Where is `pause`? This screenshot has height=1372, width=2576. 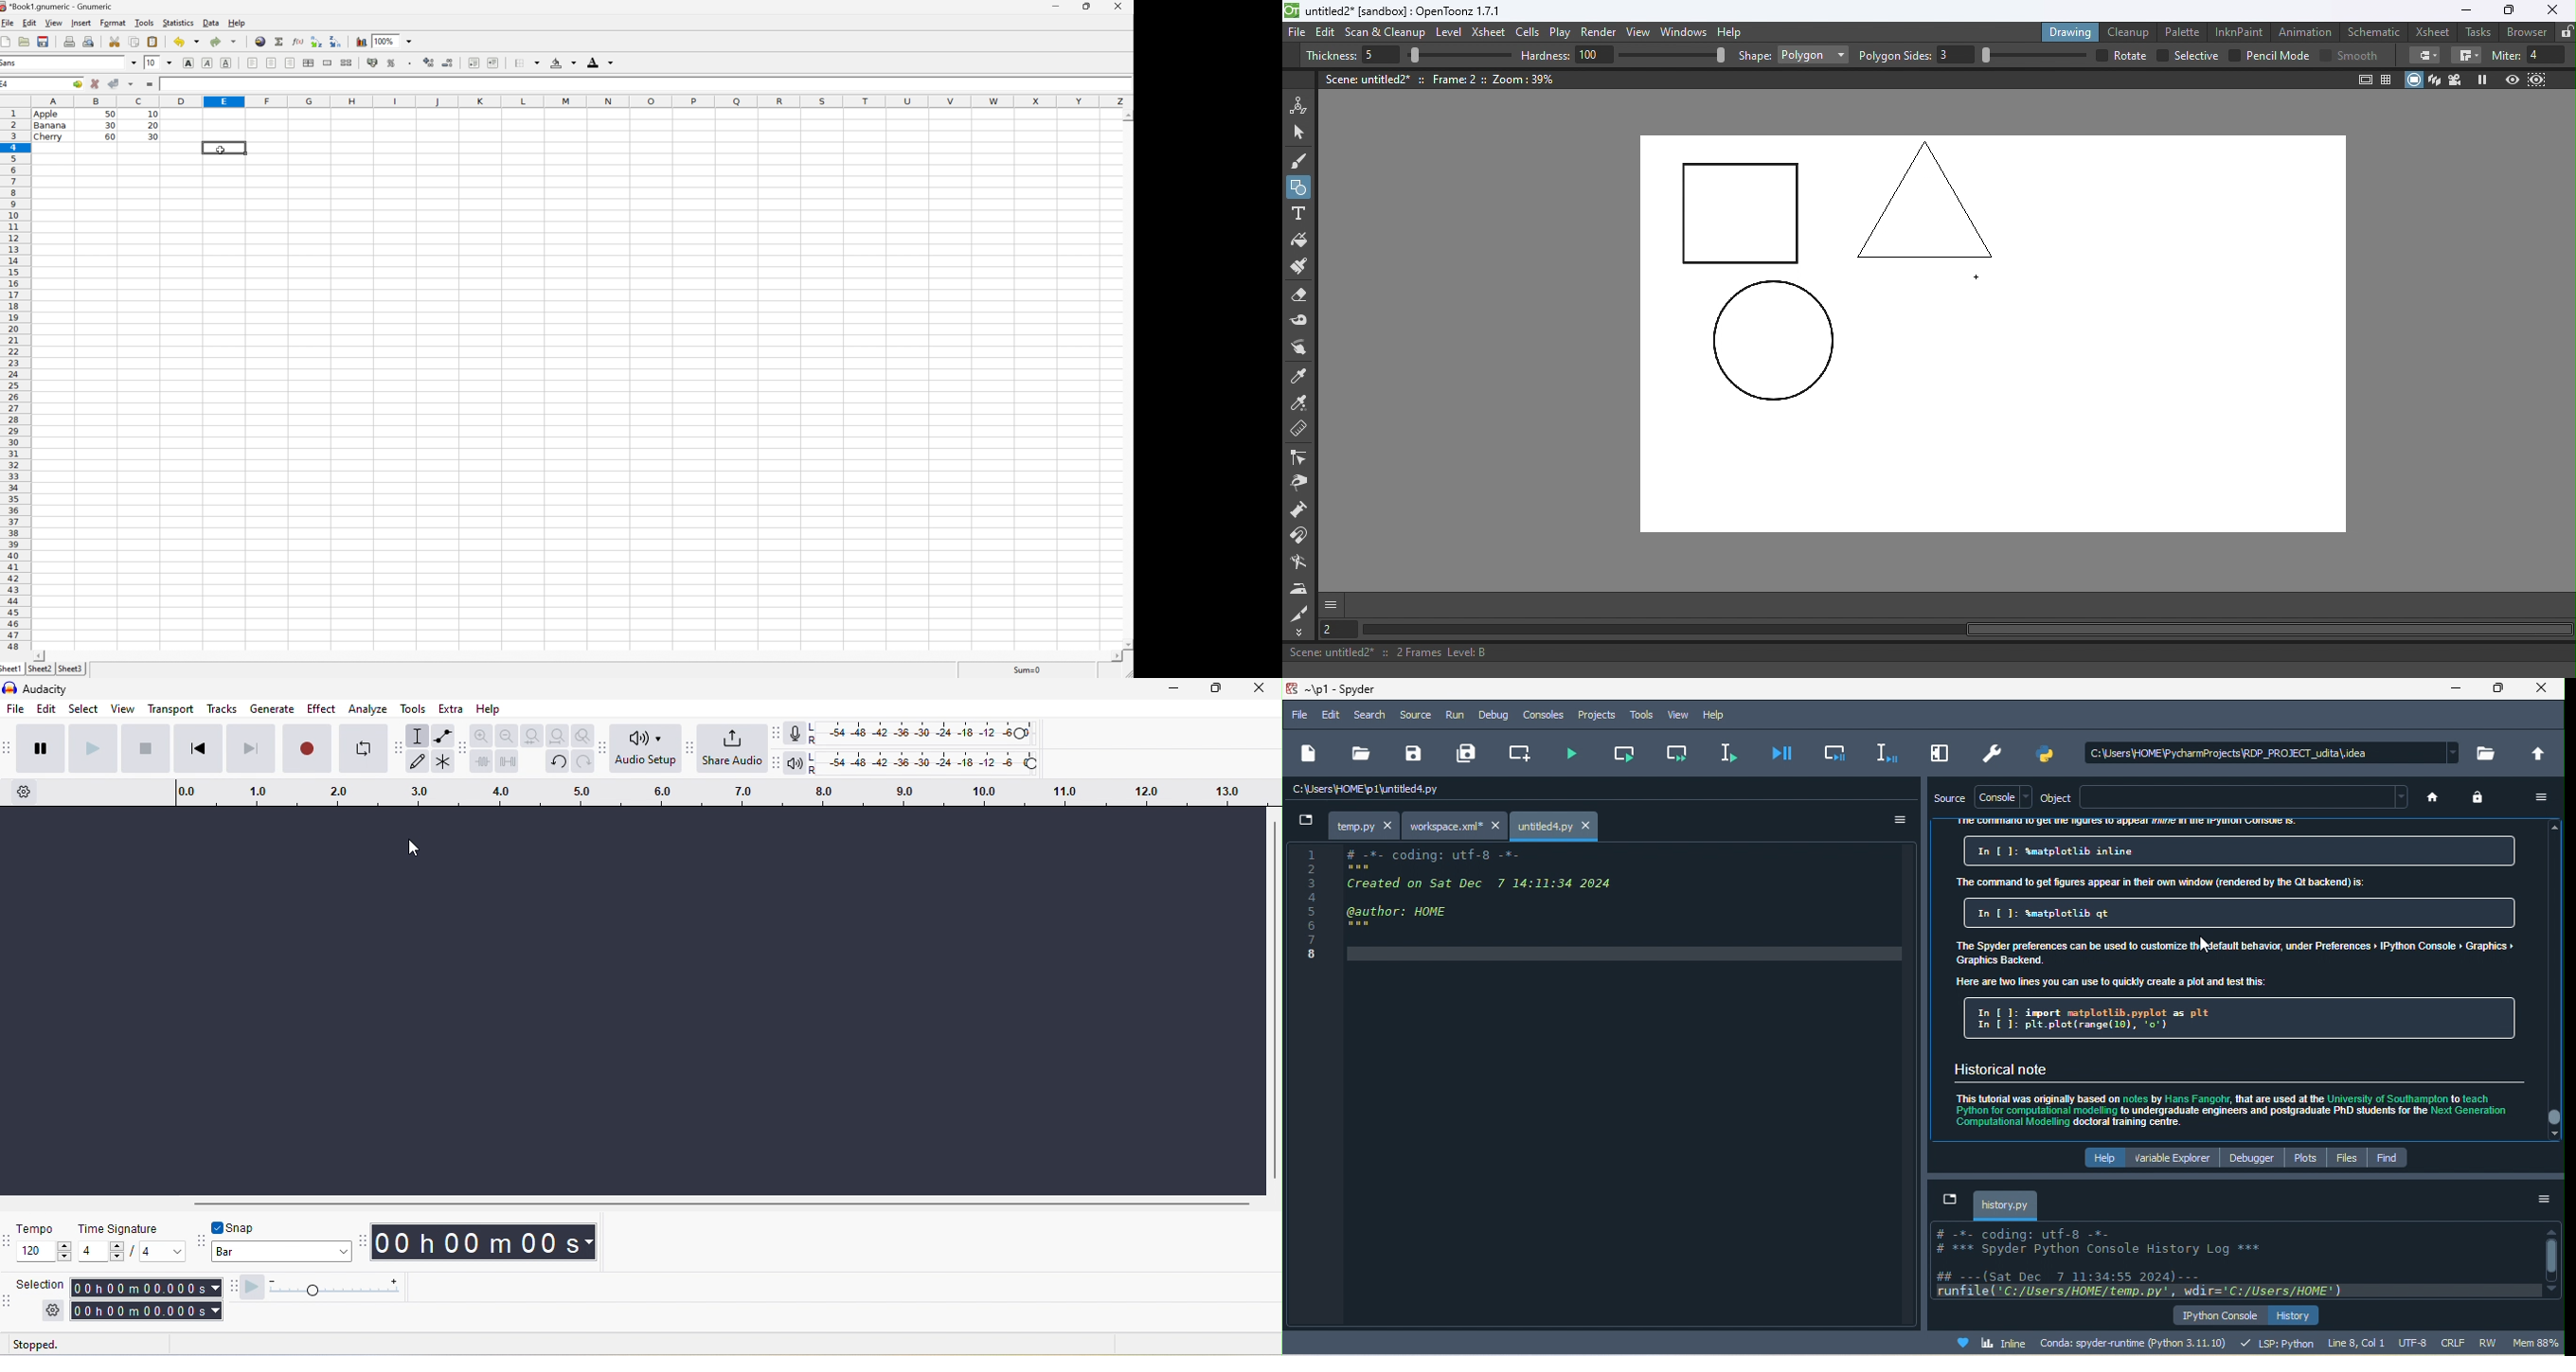 pause is located at coordinates (42, 748).